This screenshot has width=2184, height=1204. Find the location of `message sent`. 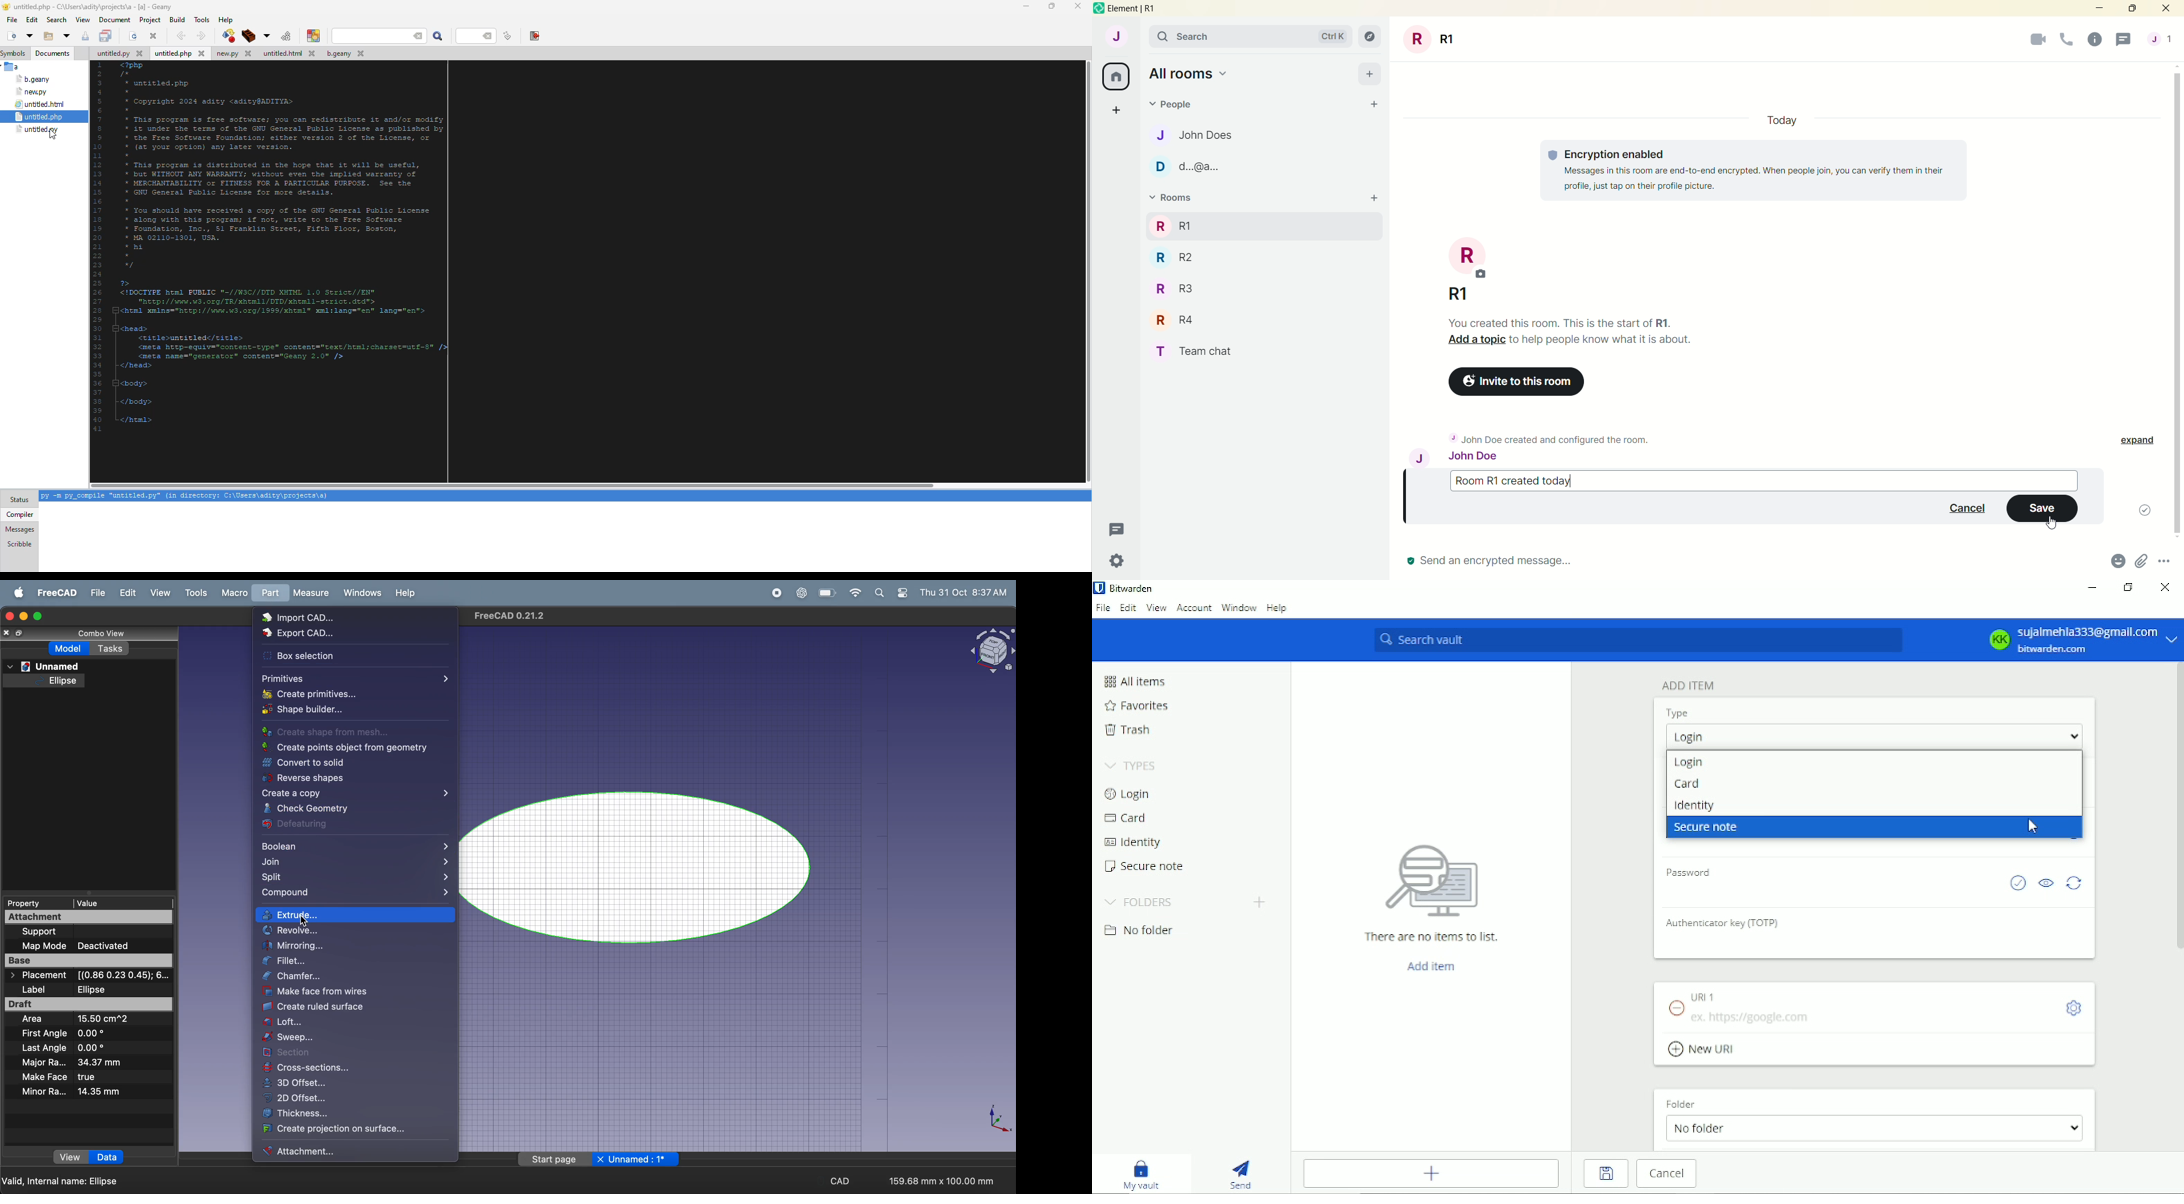

message sent is located at coordinates (2138, 511).